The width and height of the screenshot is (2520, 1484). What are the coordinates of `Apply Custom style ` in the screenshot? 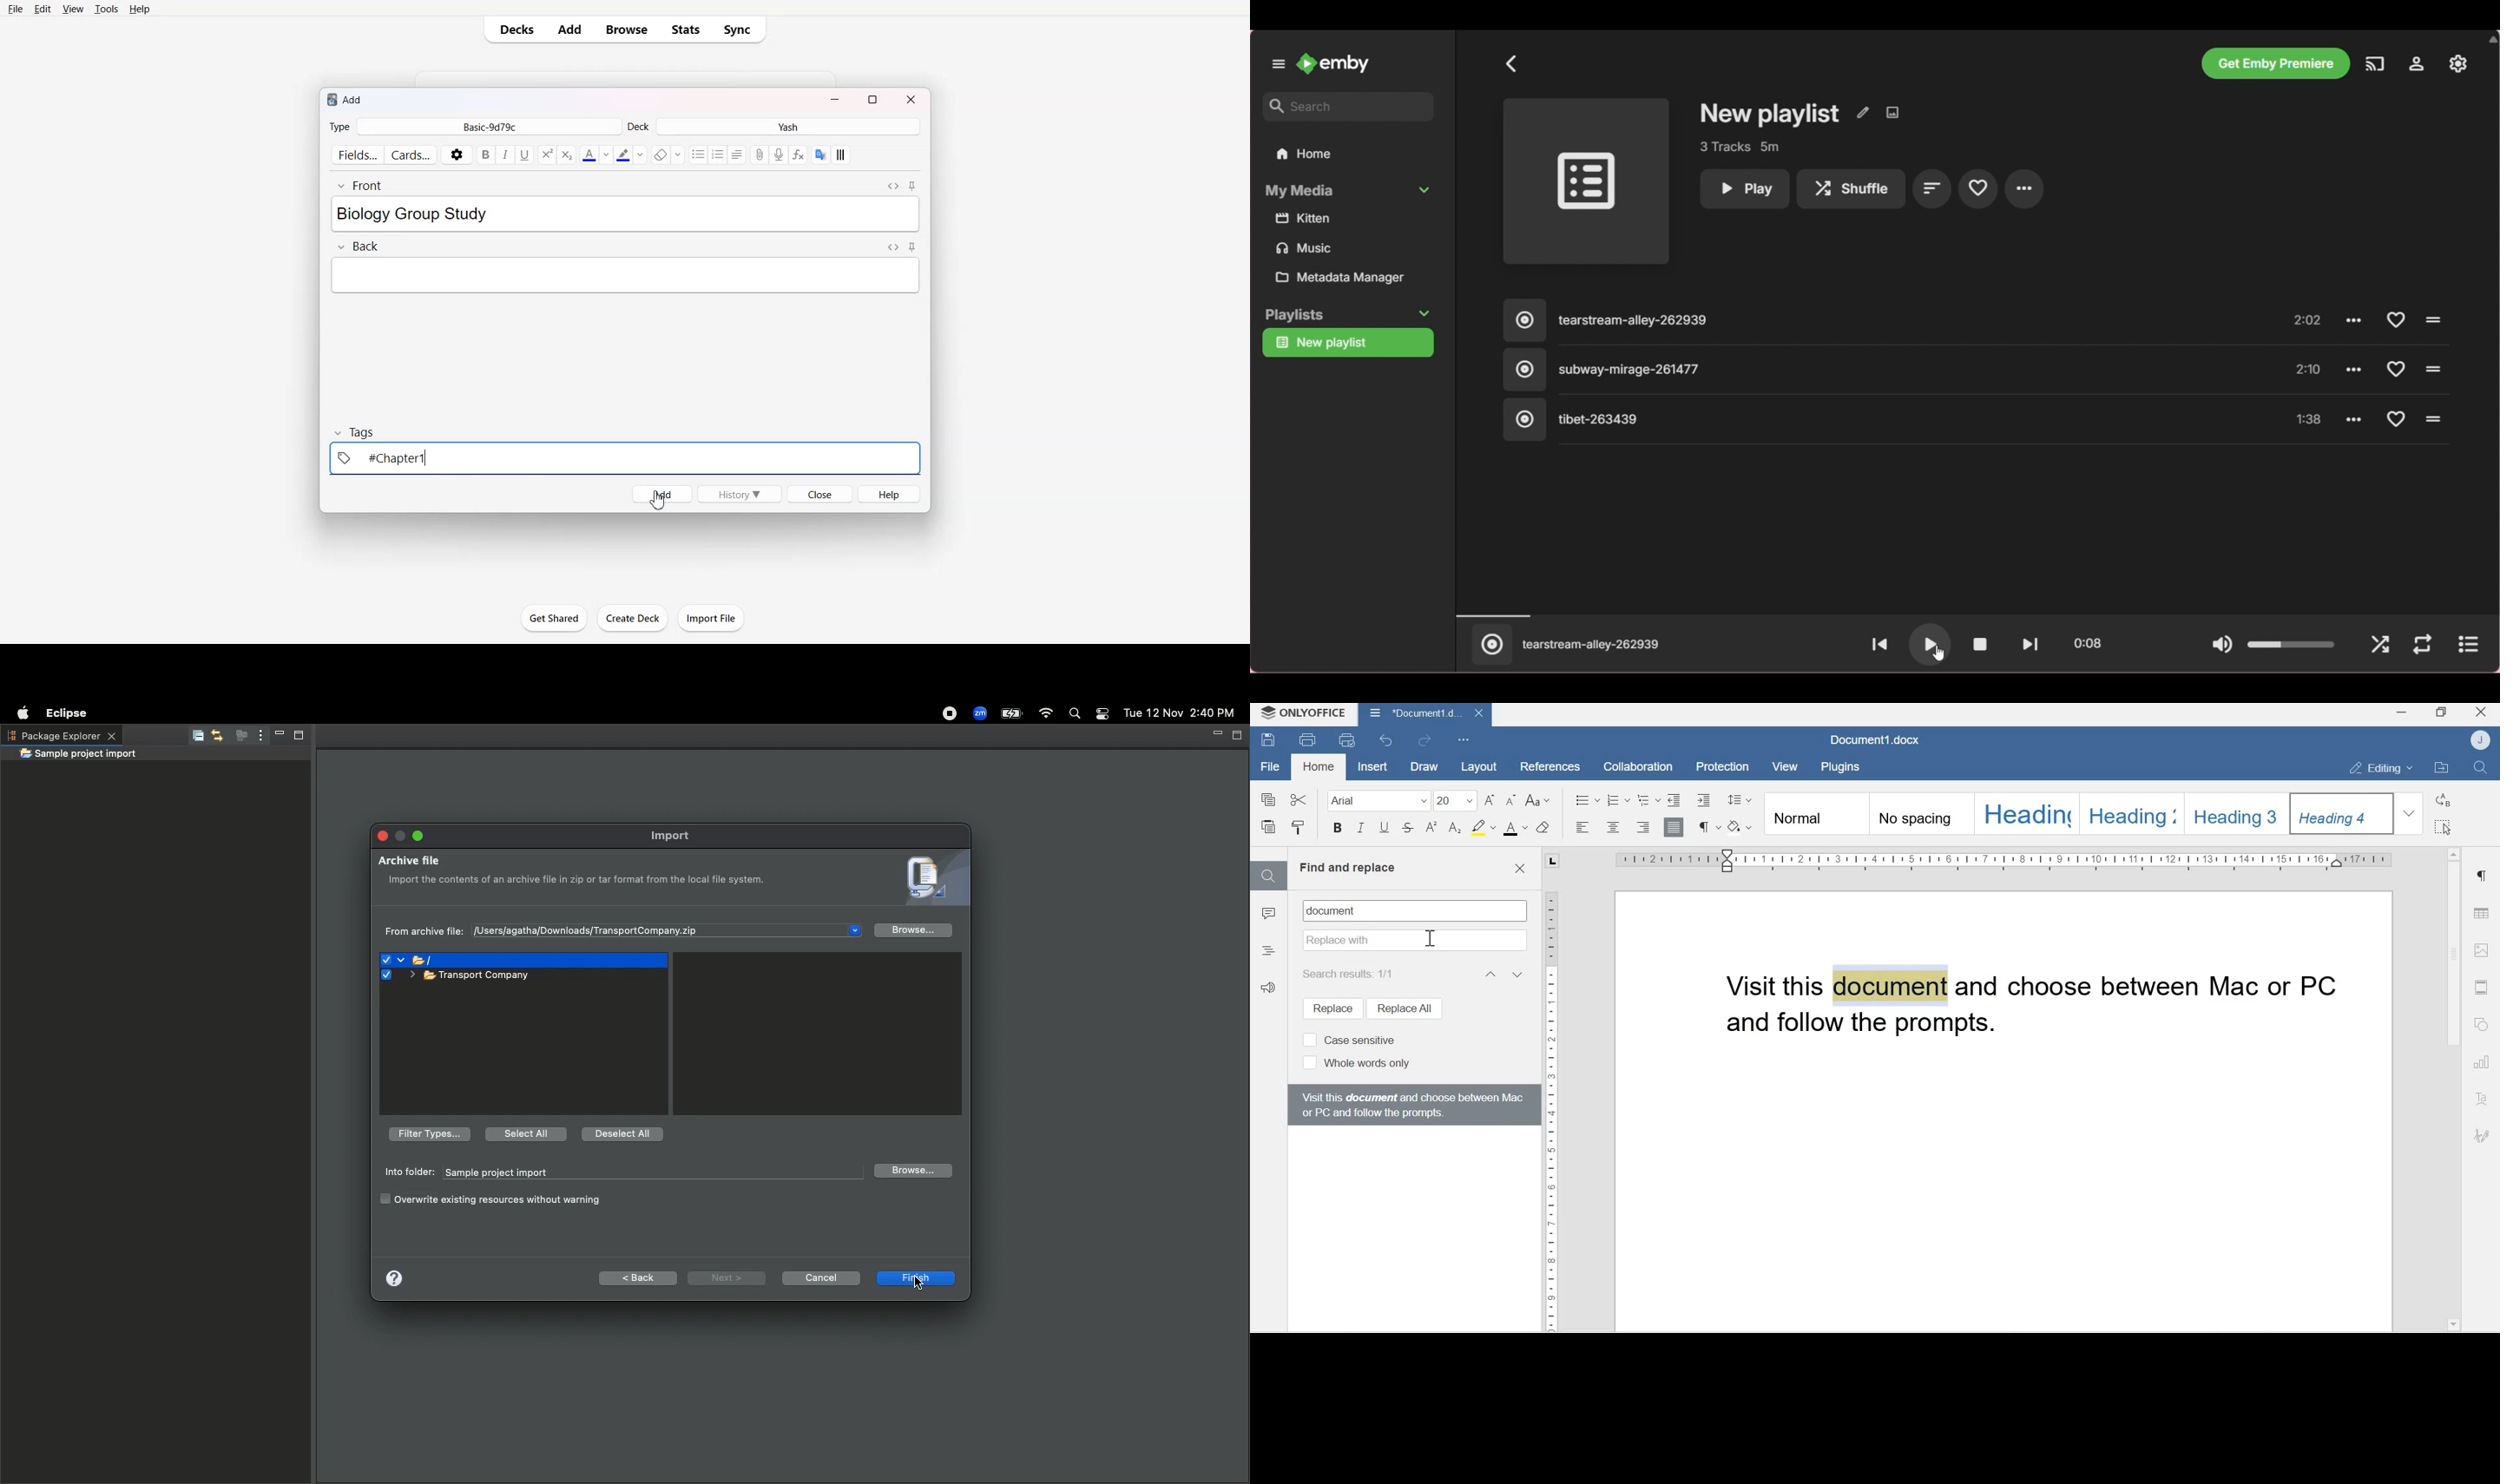 It's located at (840, 155).